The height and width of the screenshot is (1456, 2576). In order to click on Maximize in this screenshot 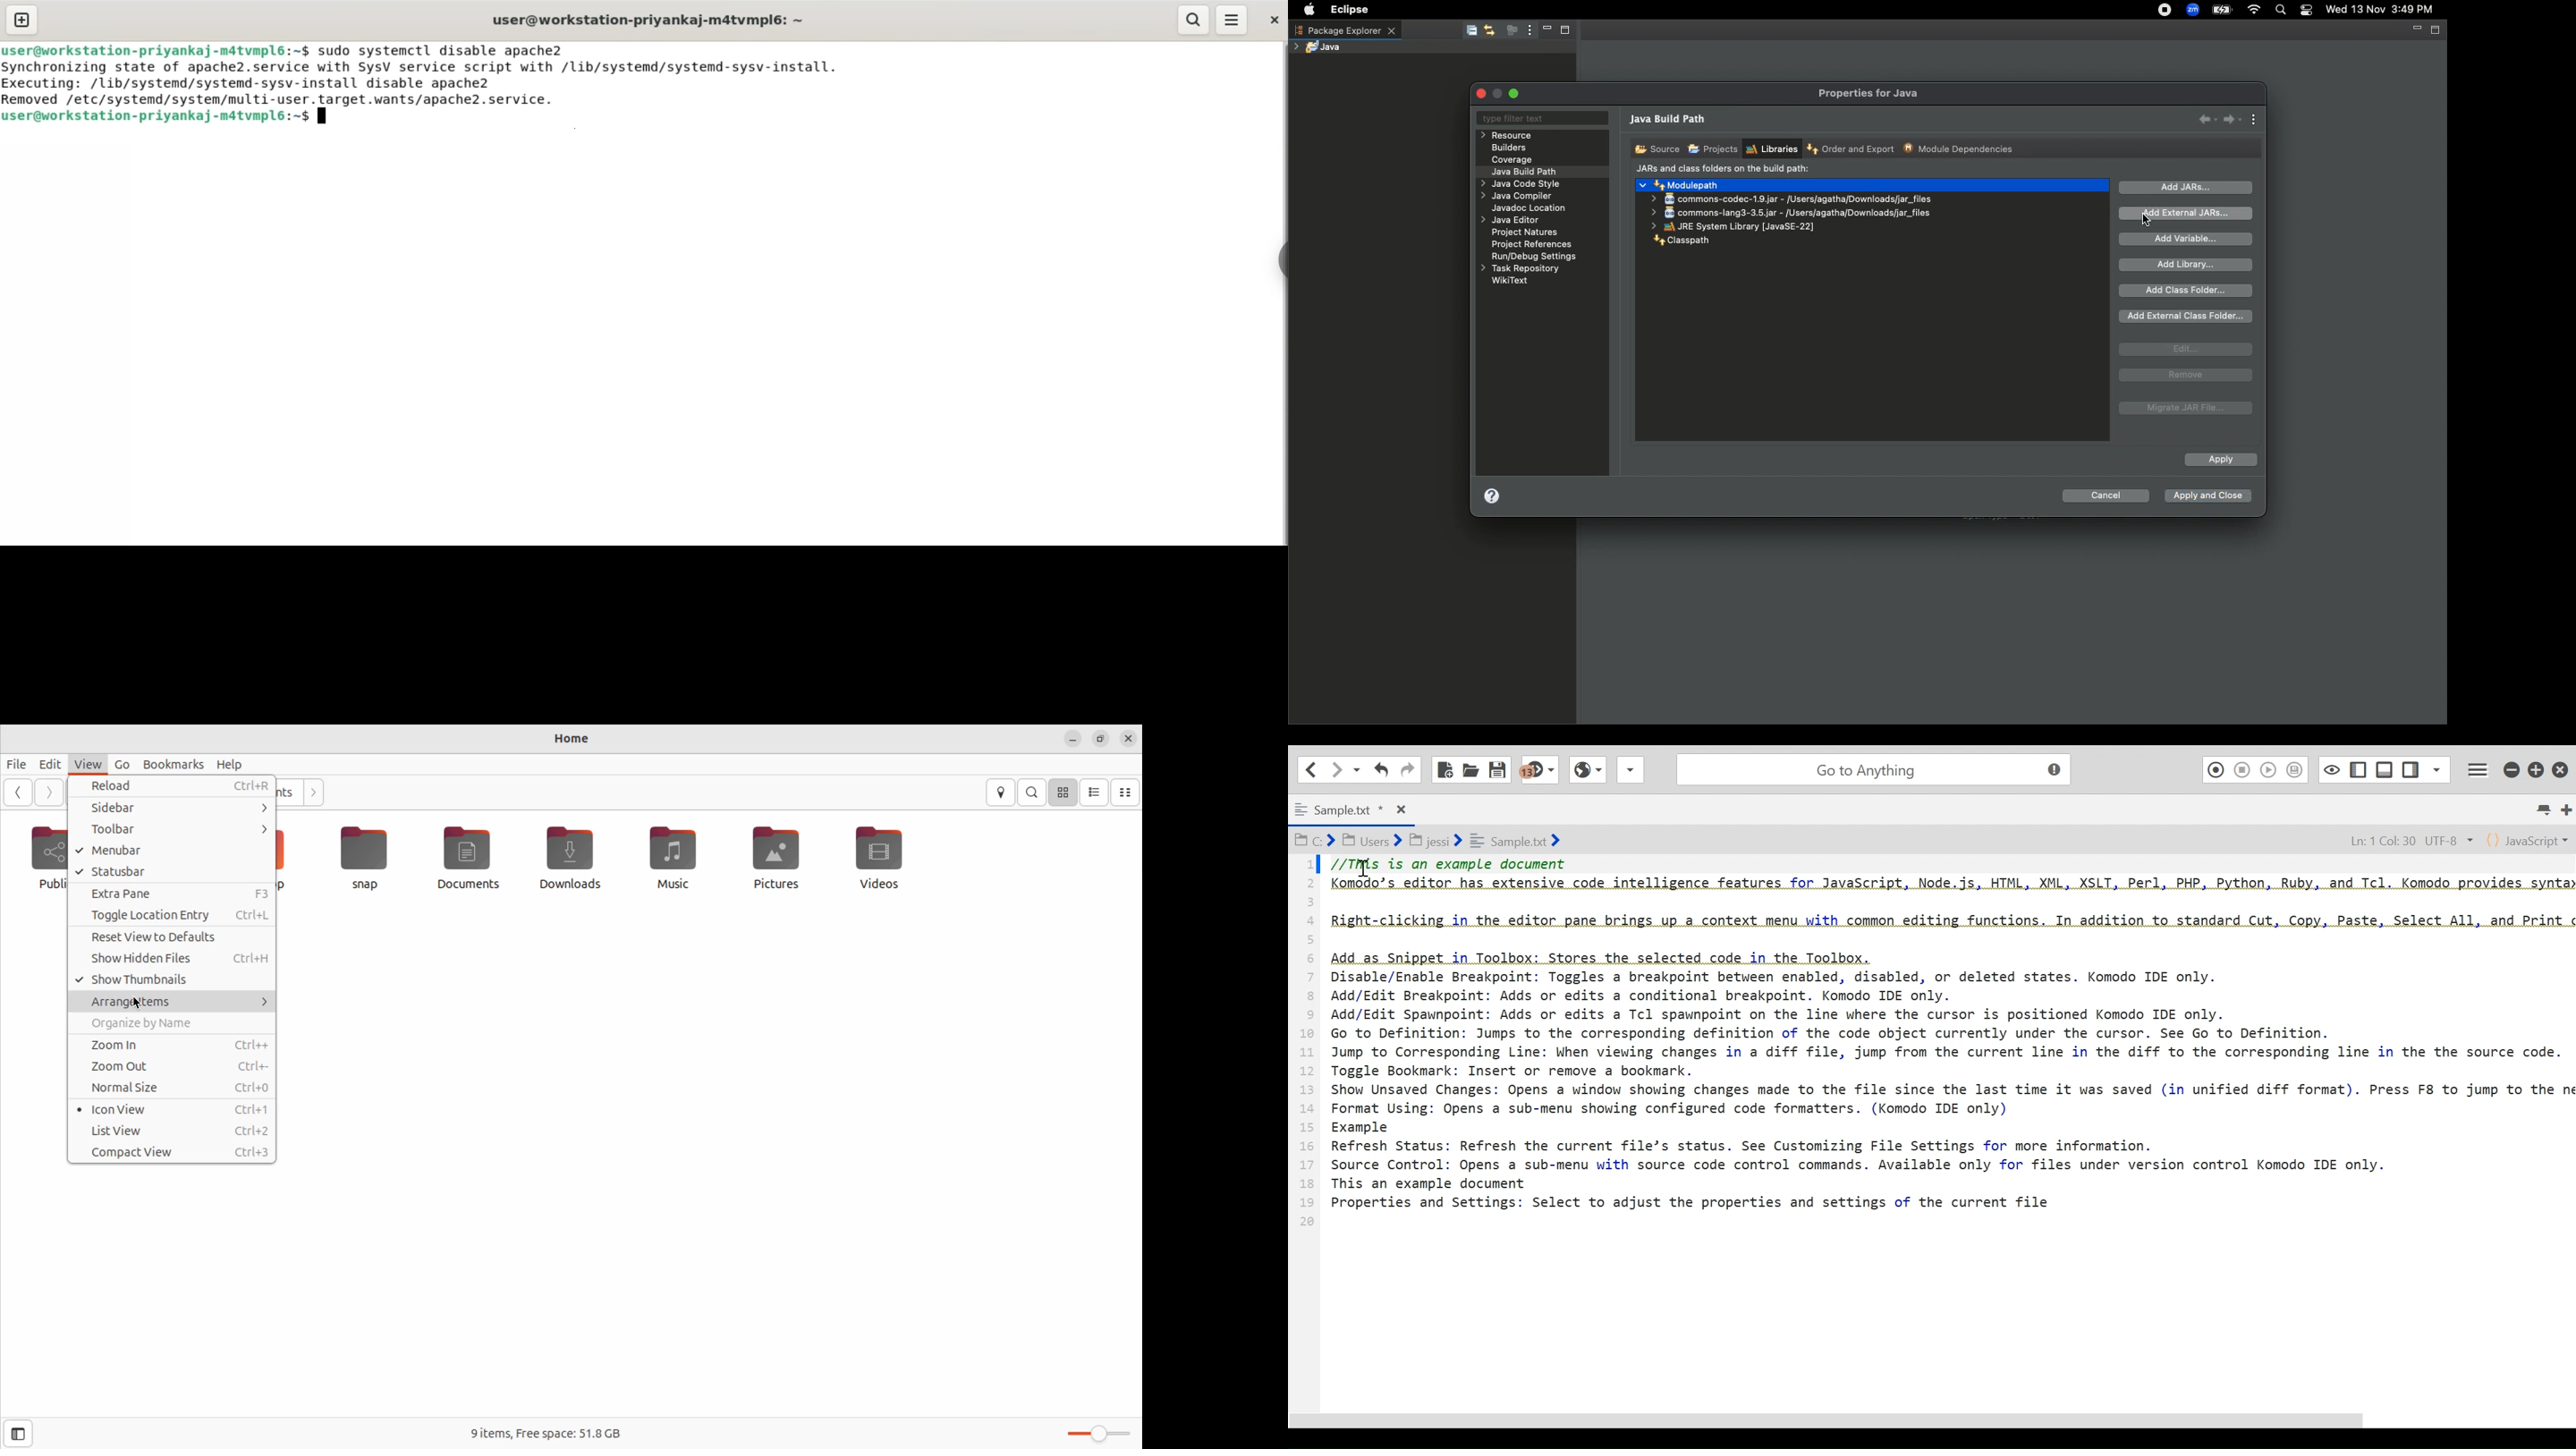, I will do `click(2437, 31)`.